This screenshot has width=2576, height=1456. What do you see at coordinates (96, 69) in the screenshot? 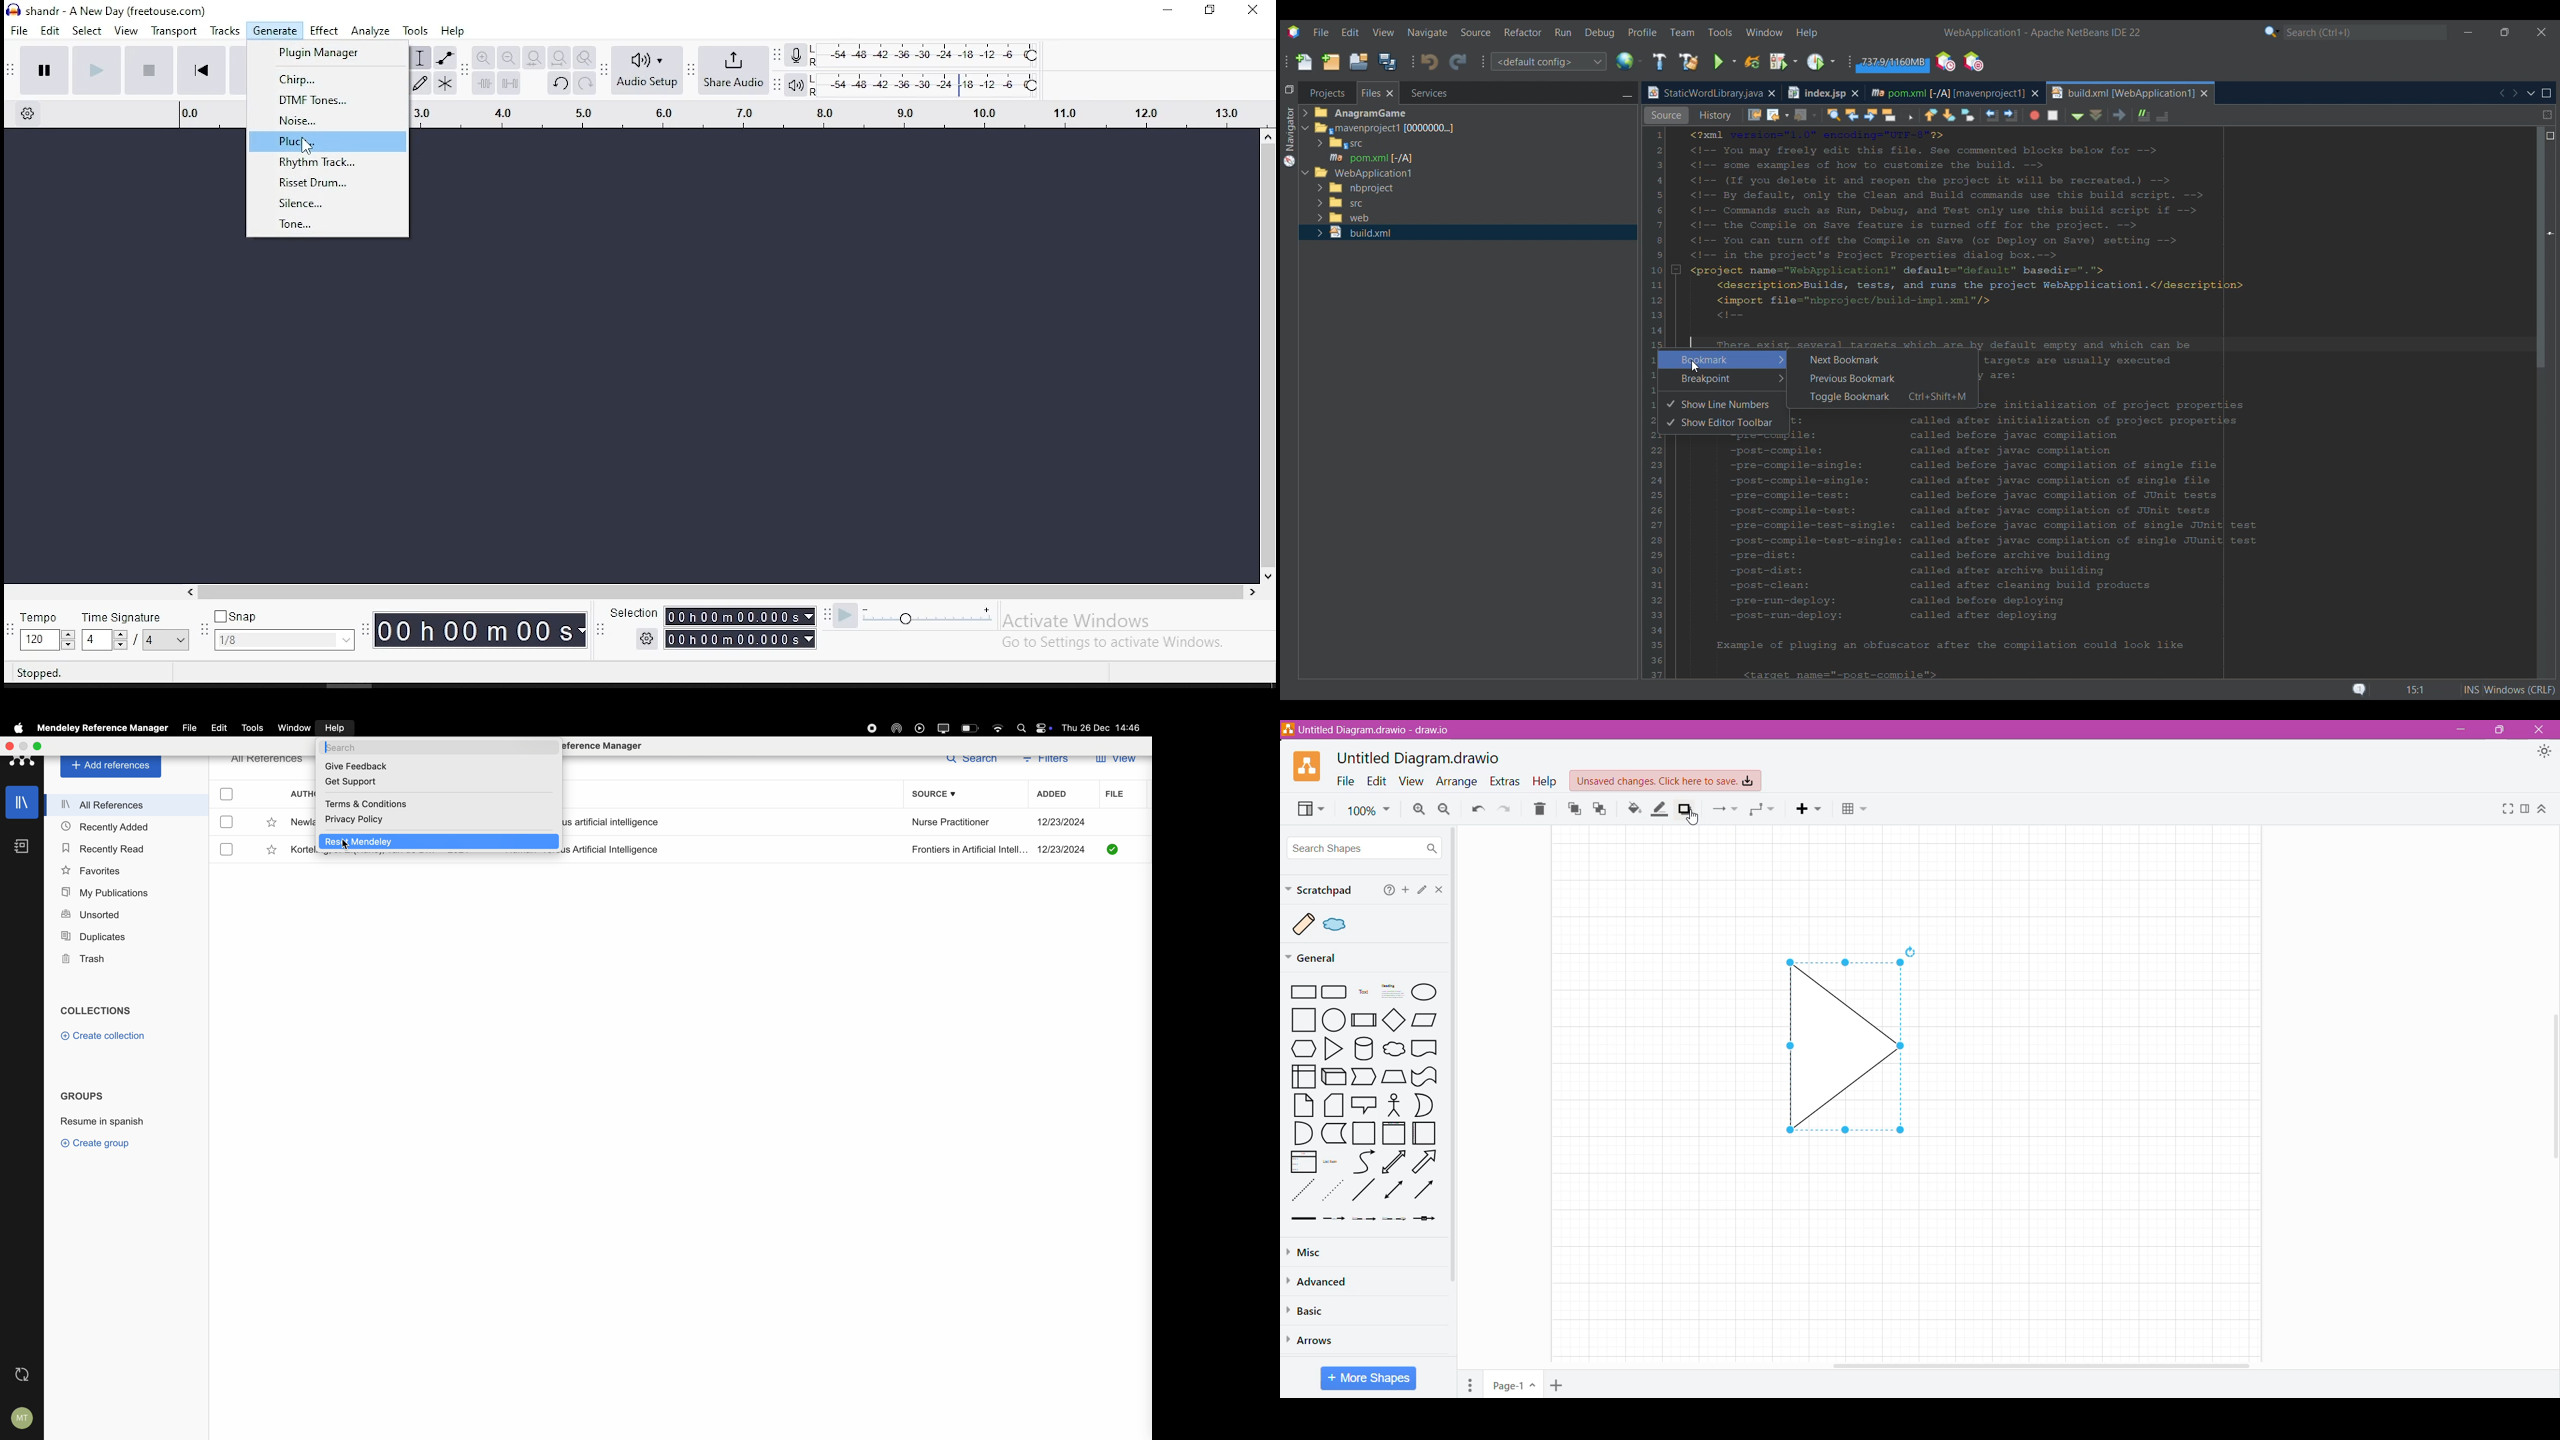
I see `play` at bounding box center [96, 69].